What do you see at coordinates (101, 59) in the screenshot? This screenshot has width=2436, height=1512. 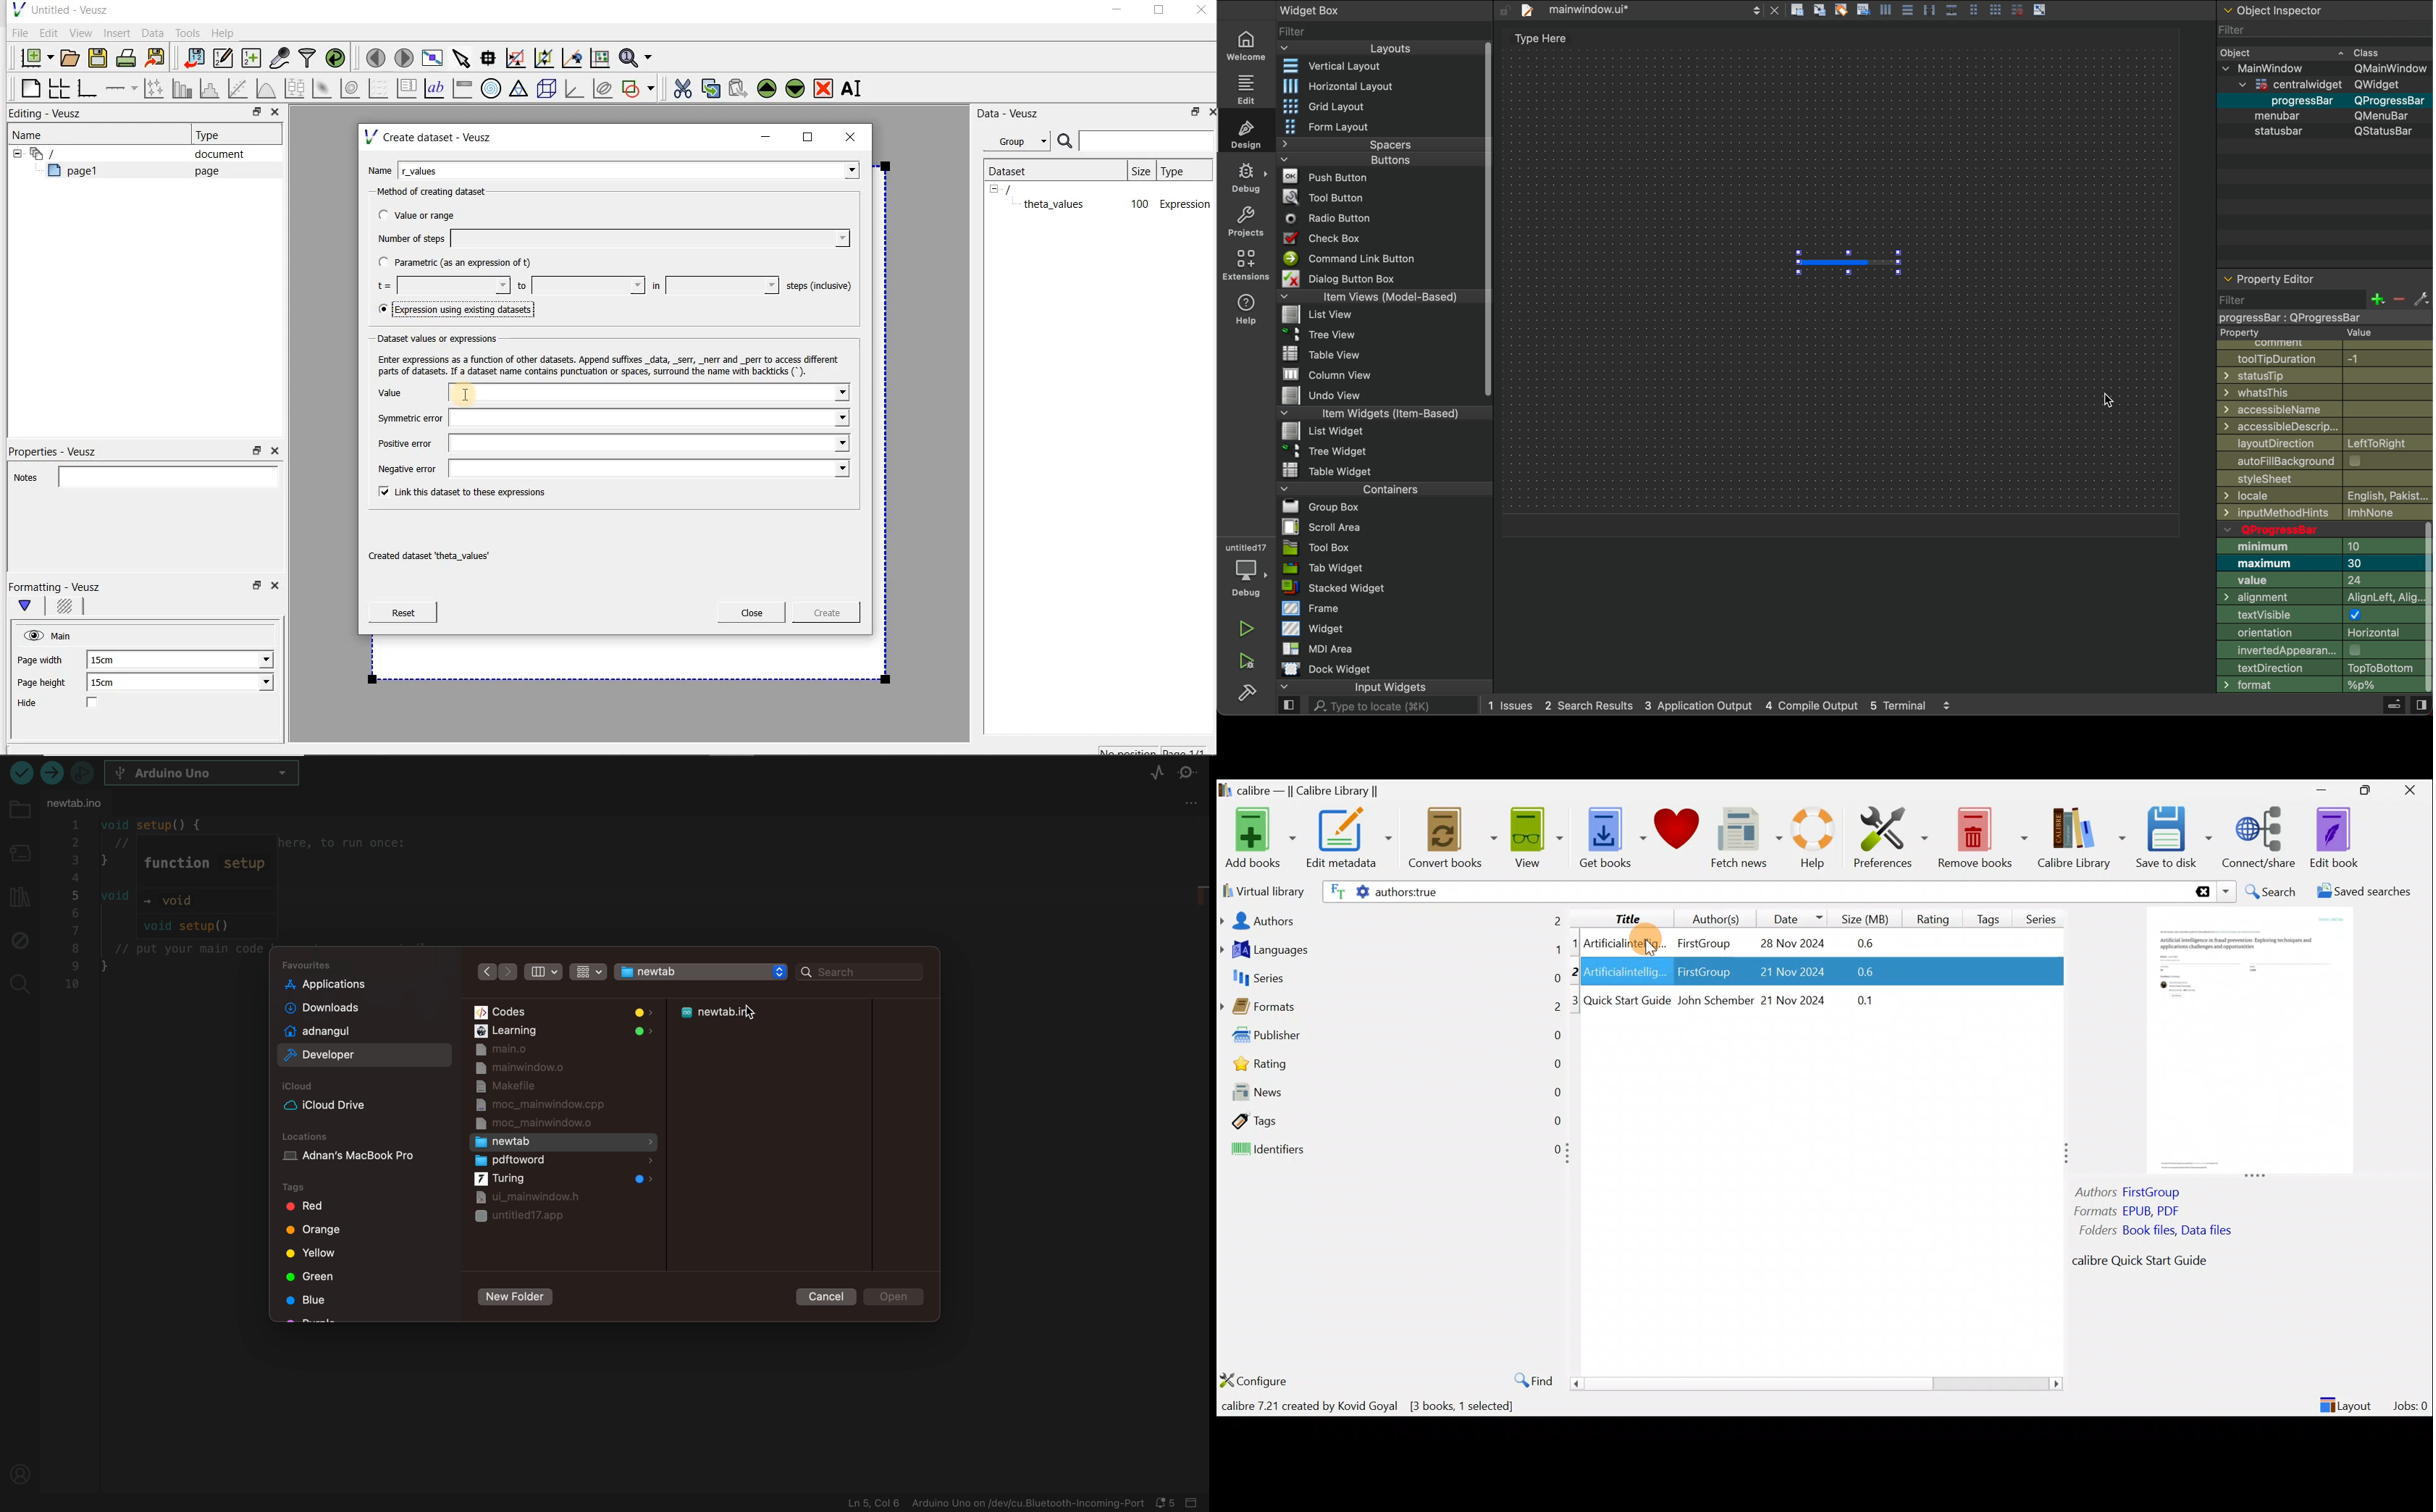 I see `save the document` at bounding box center [101, 59].